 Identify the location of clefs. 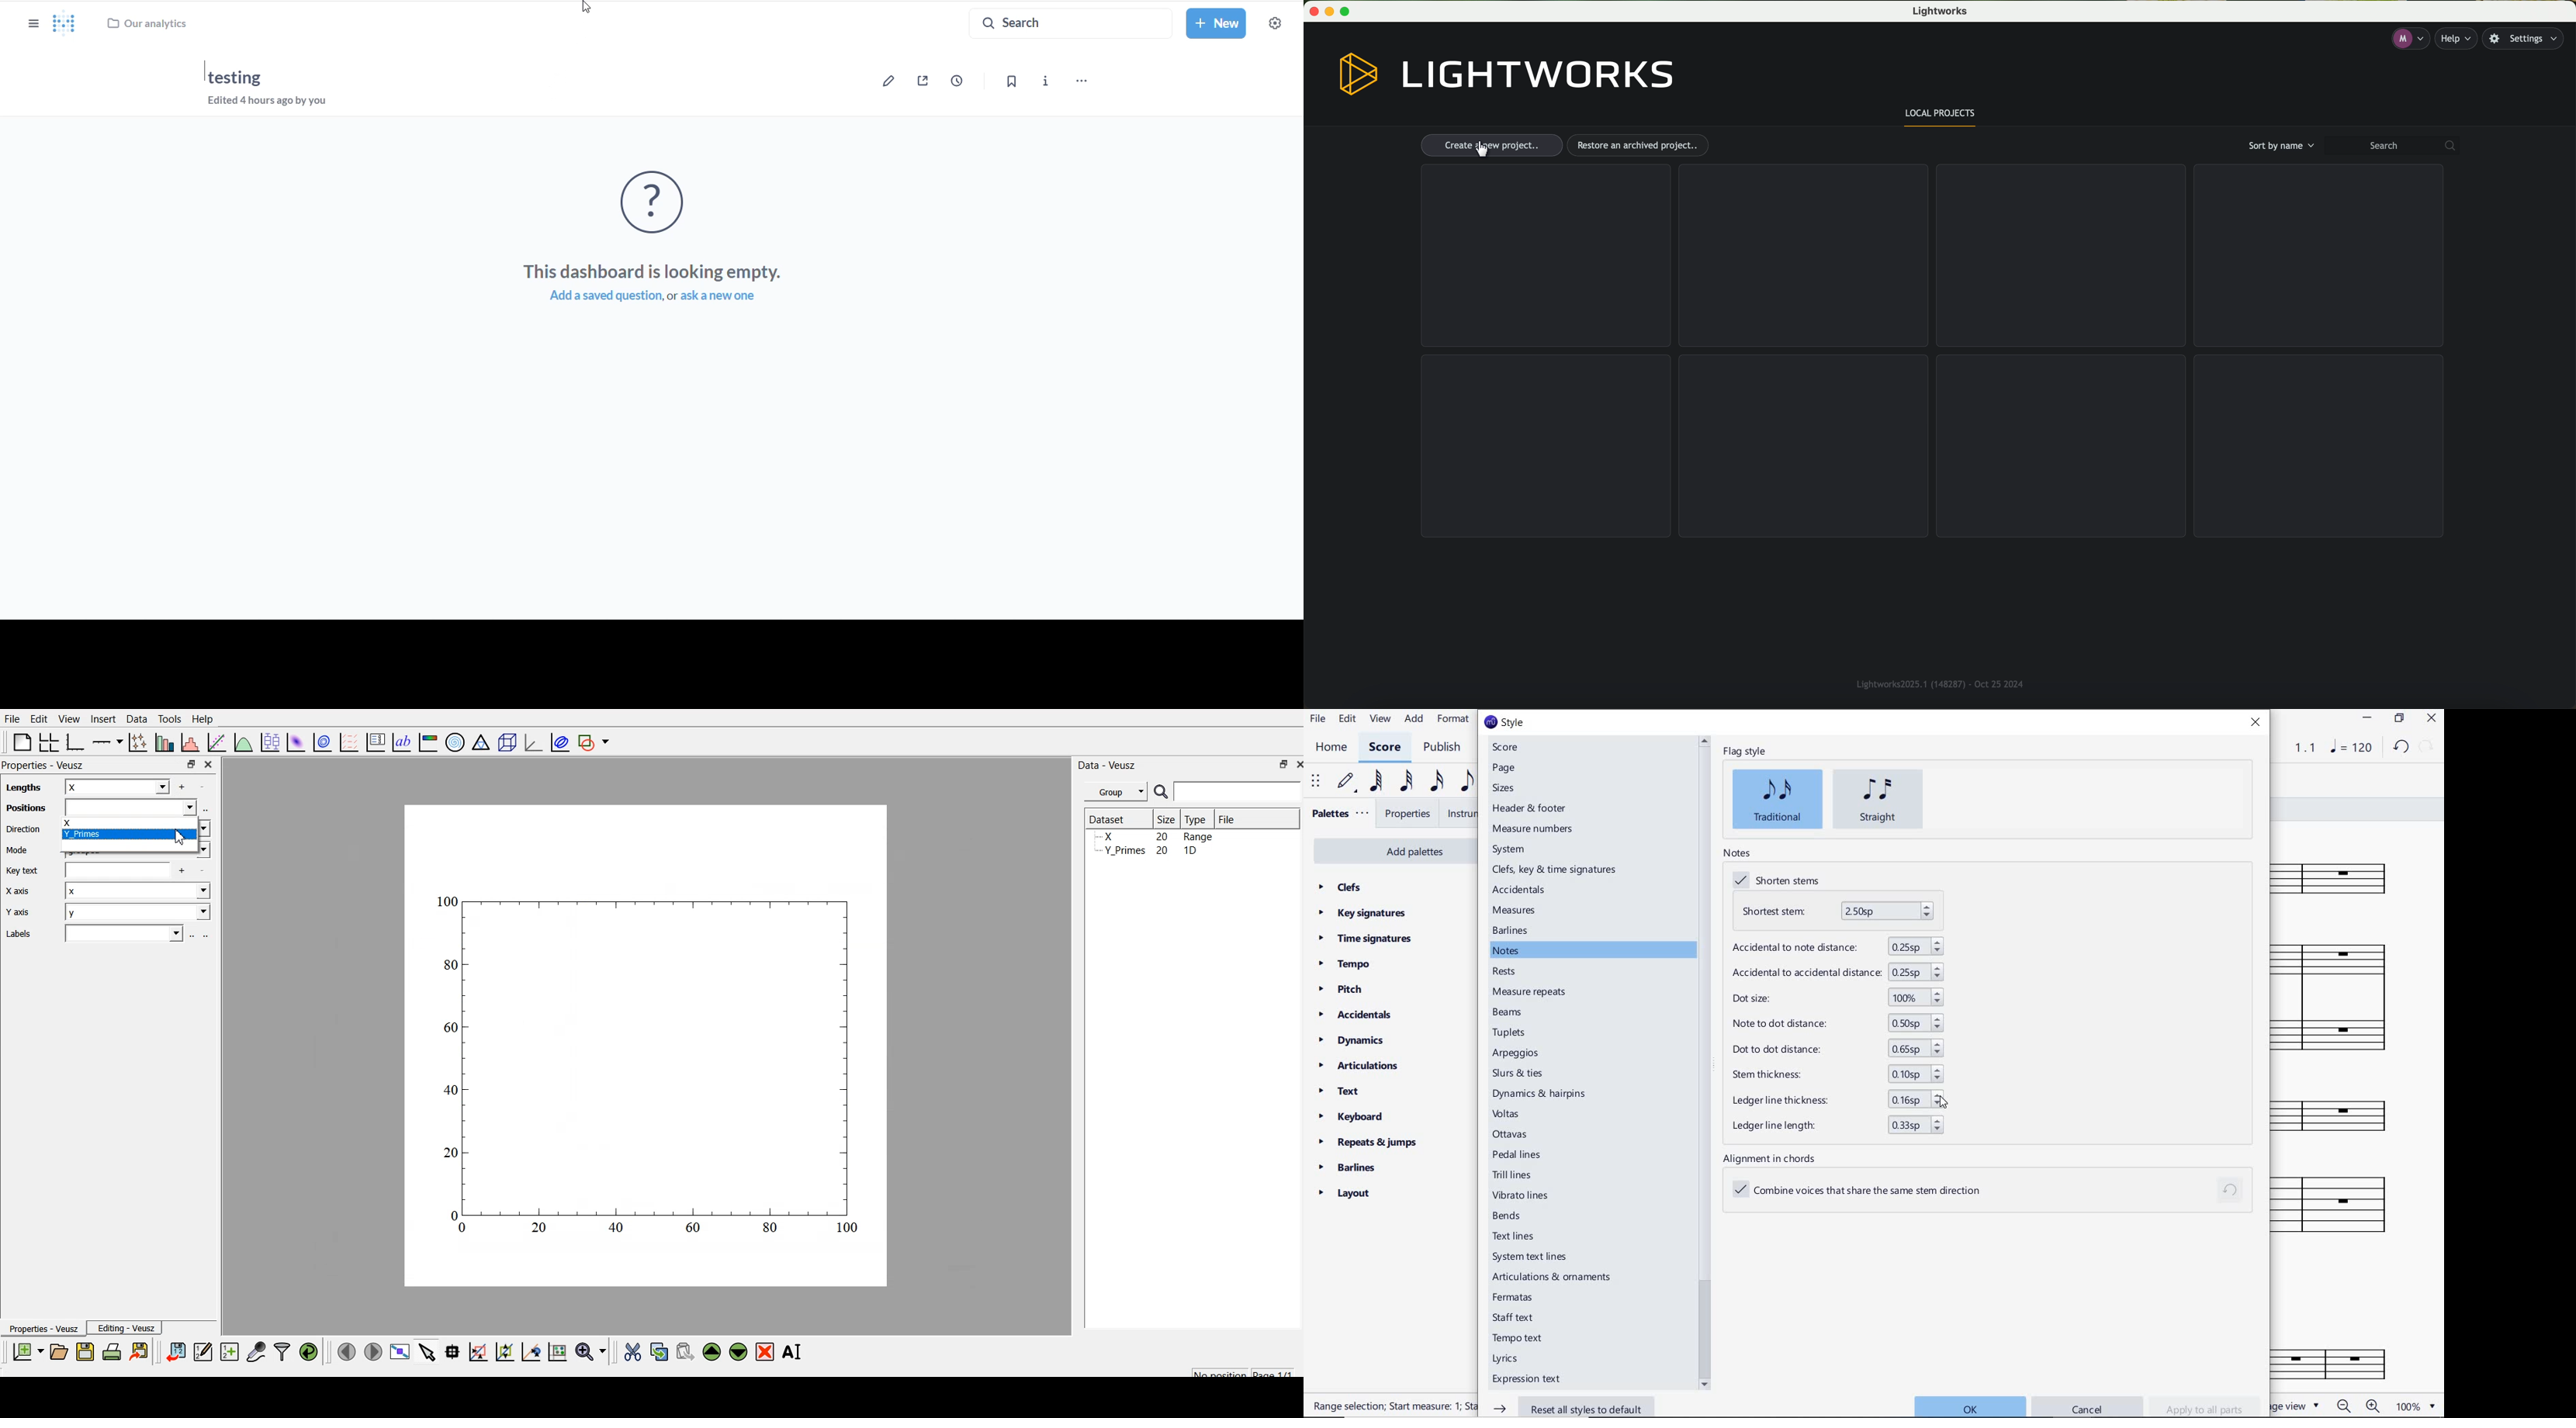
(1340, 887).